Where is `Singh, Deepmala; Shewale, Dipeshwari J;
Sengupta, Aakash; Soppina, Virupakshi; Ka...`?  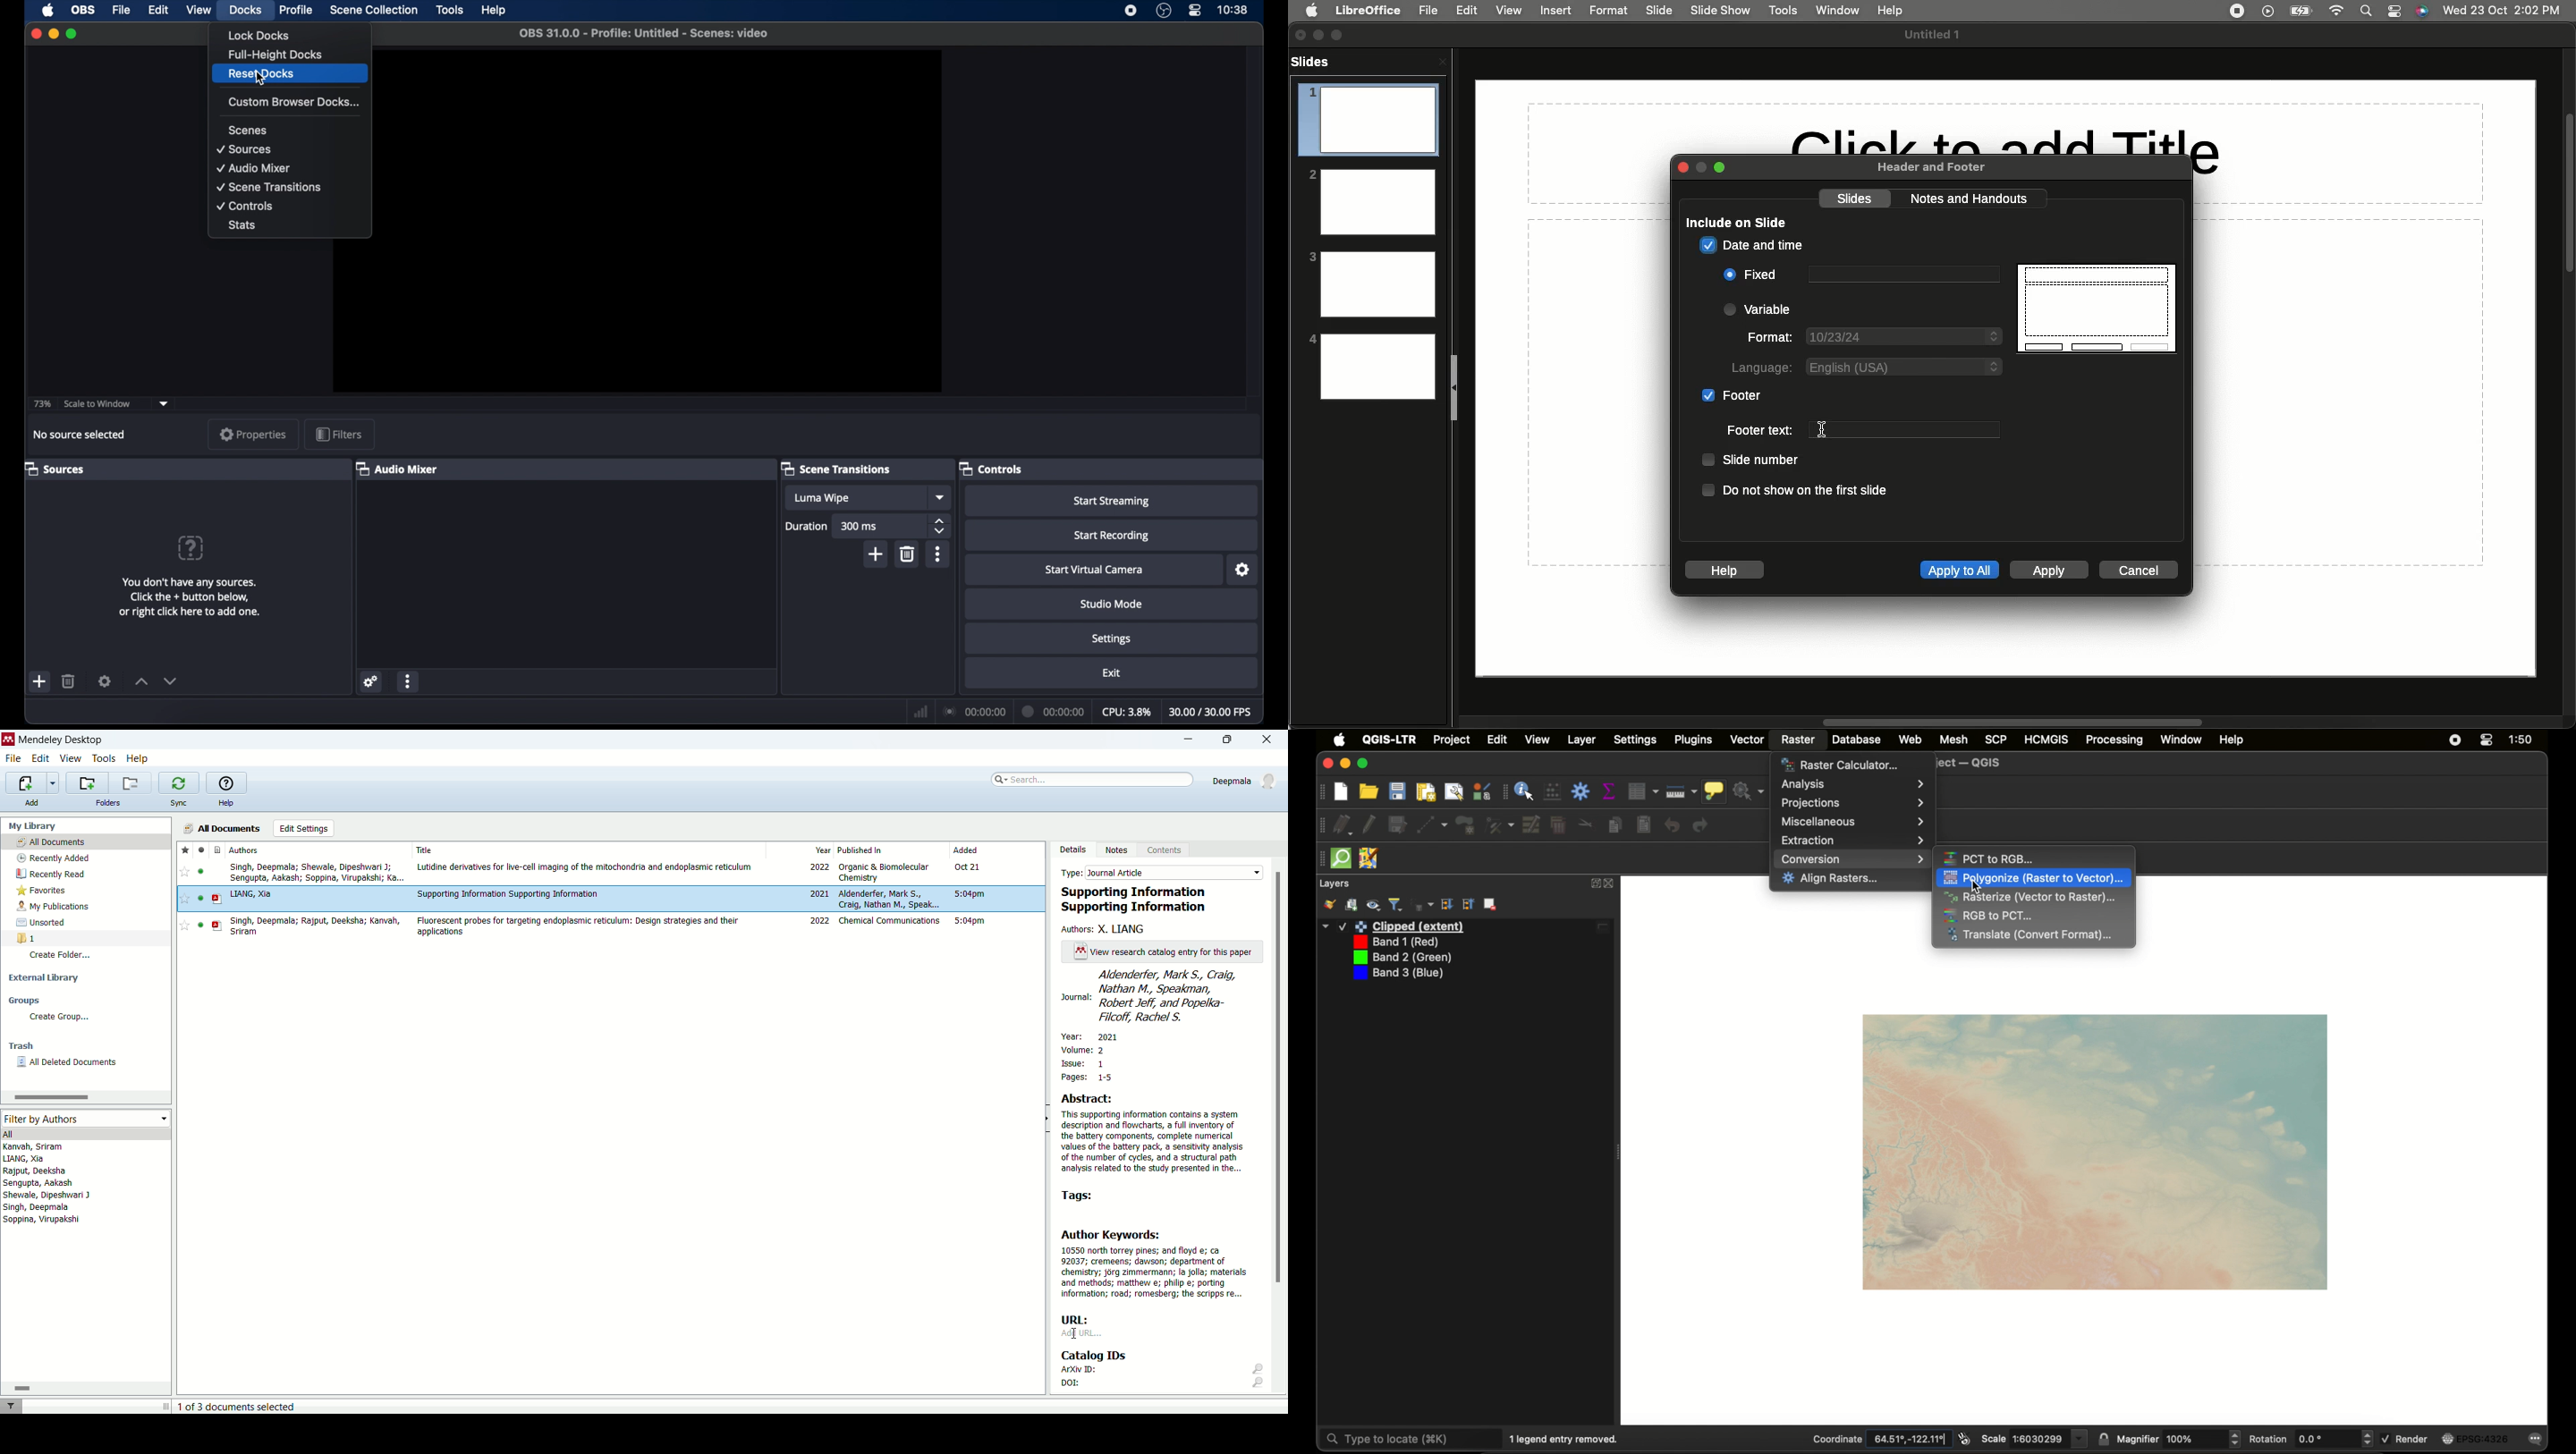 Singh, Deepmala; Shewale, Dipeshwari J;
Sengupta, Aakash; Soppina, Virupakshi; Ka... is located at coordinates (317, 873).